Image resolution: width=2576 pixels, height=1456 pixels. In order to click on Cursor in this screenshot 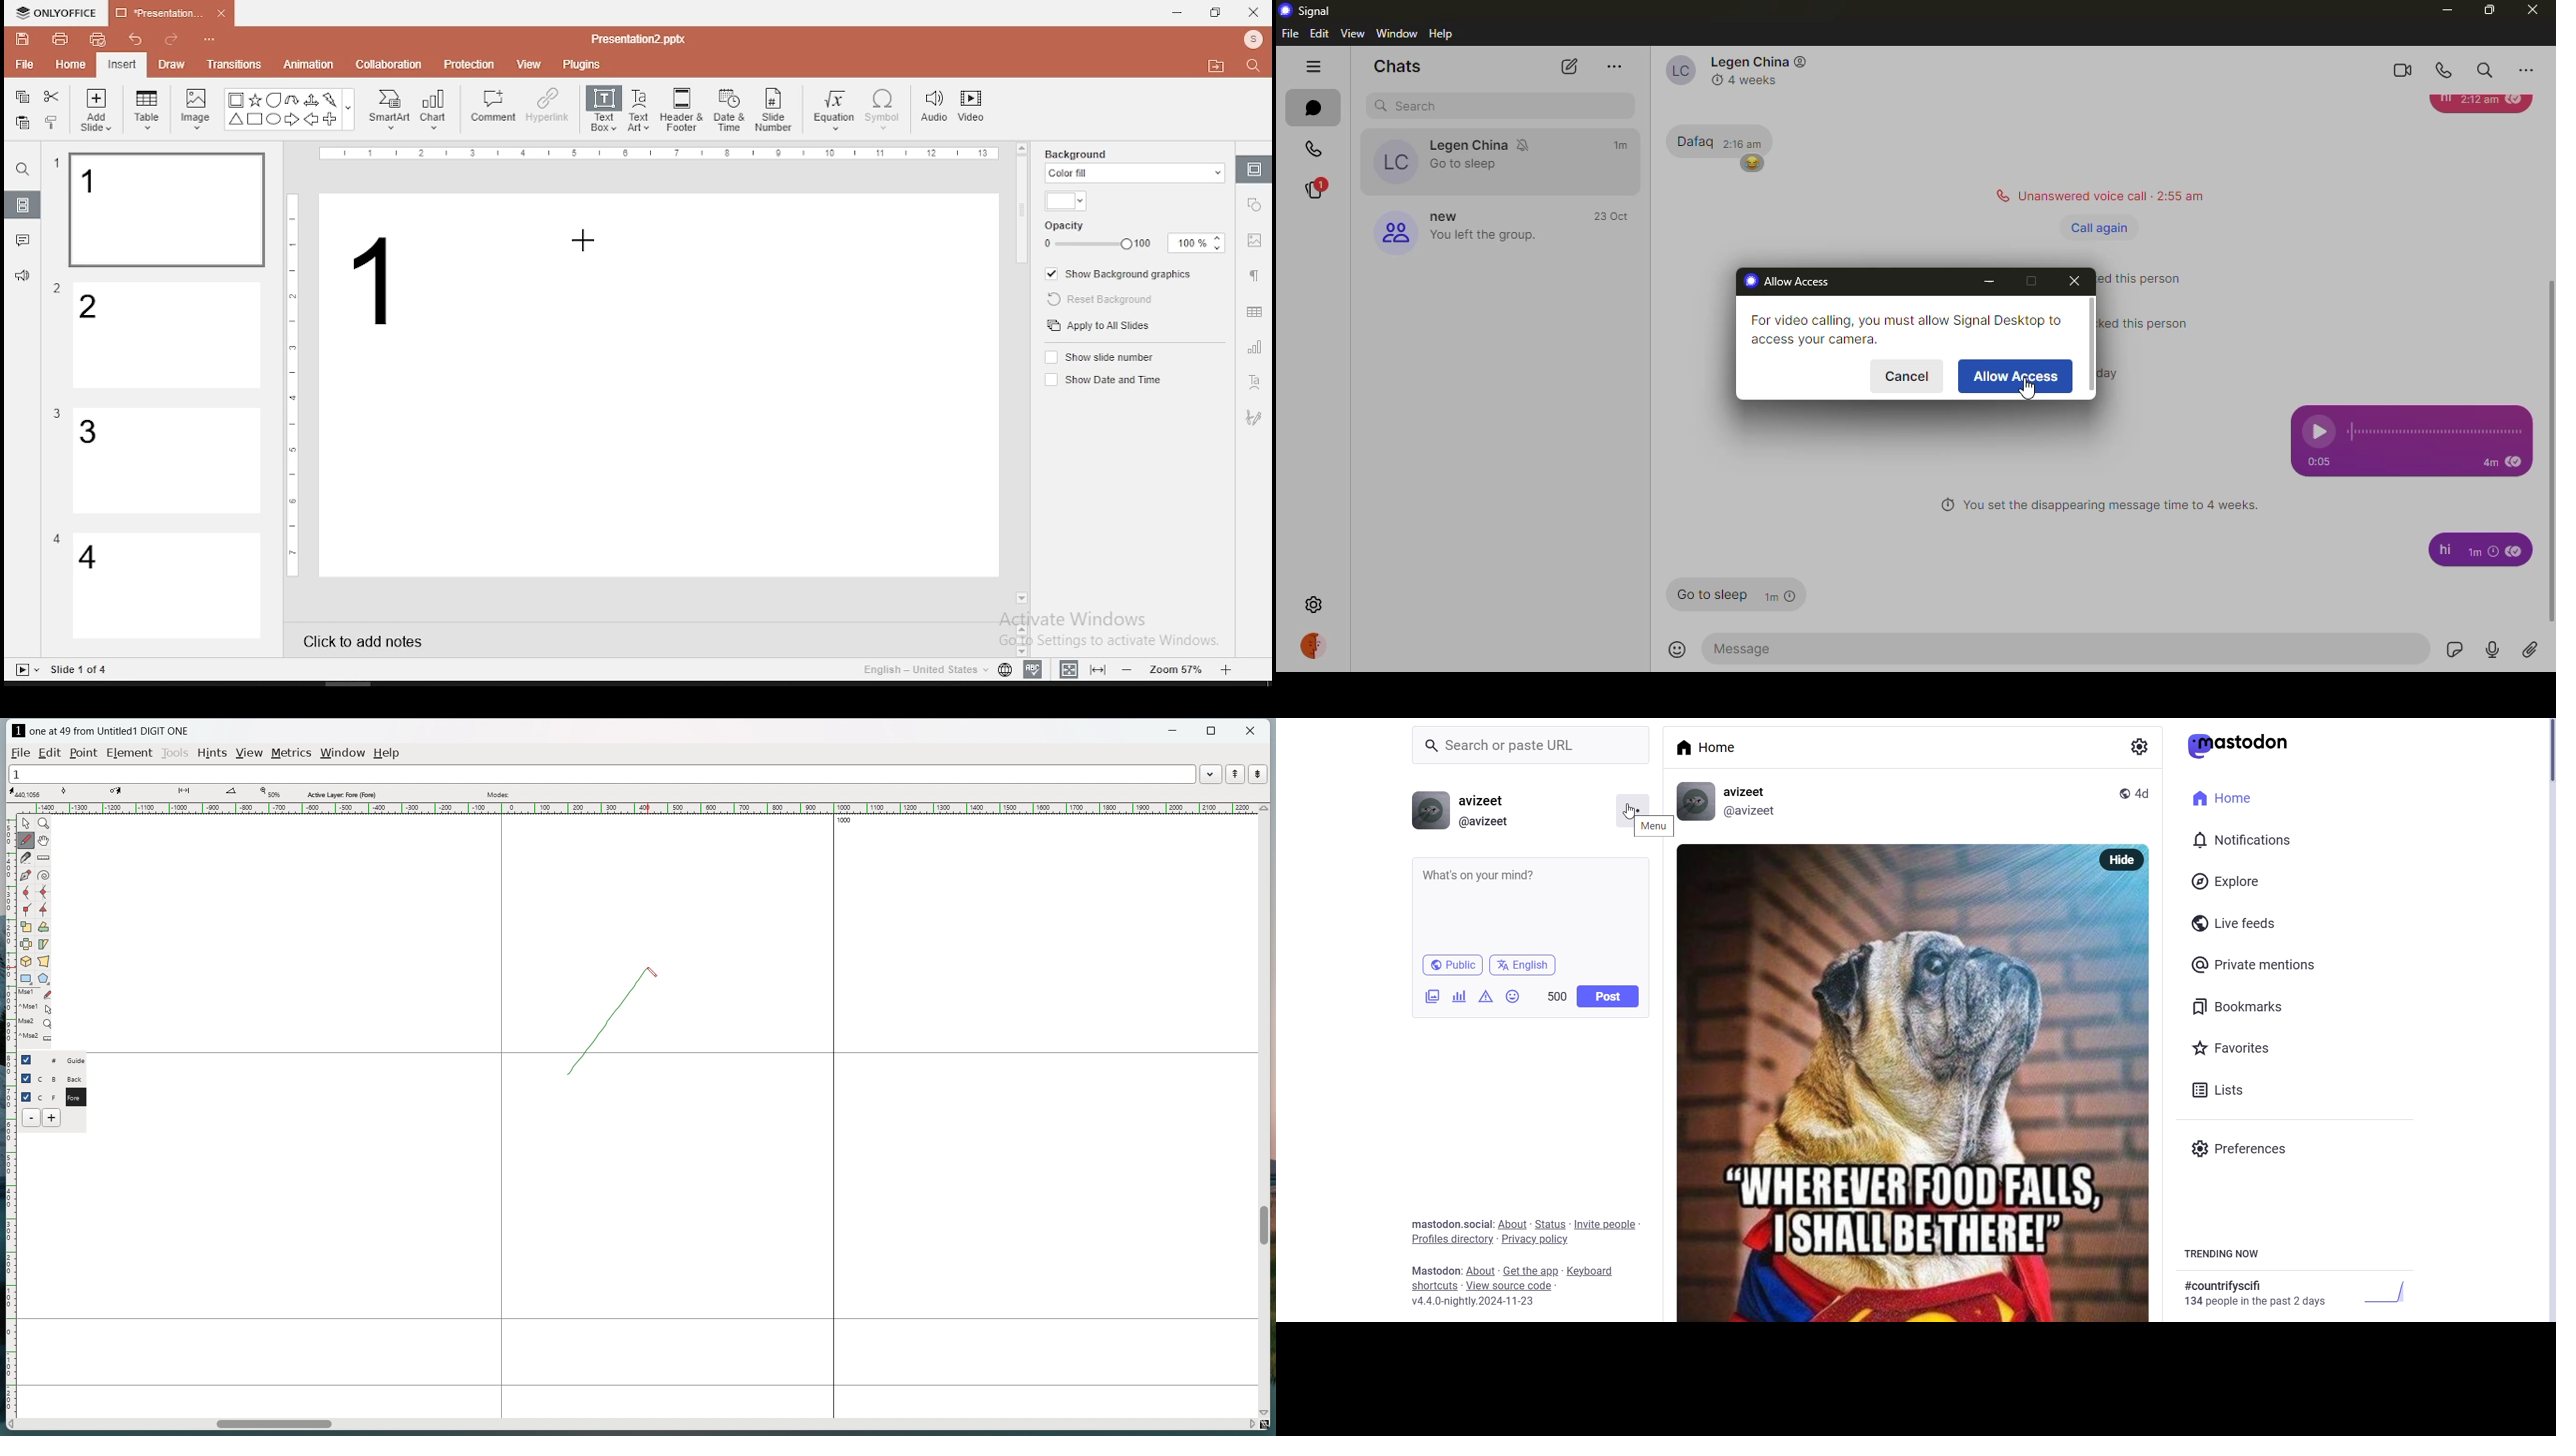, I will do `click(654, 971)`.